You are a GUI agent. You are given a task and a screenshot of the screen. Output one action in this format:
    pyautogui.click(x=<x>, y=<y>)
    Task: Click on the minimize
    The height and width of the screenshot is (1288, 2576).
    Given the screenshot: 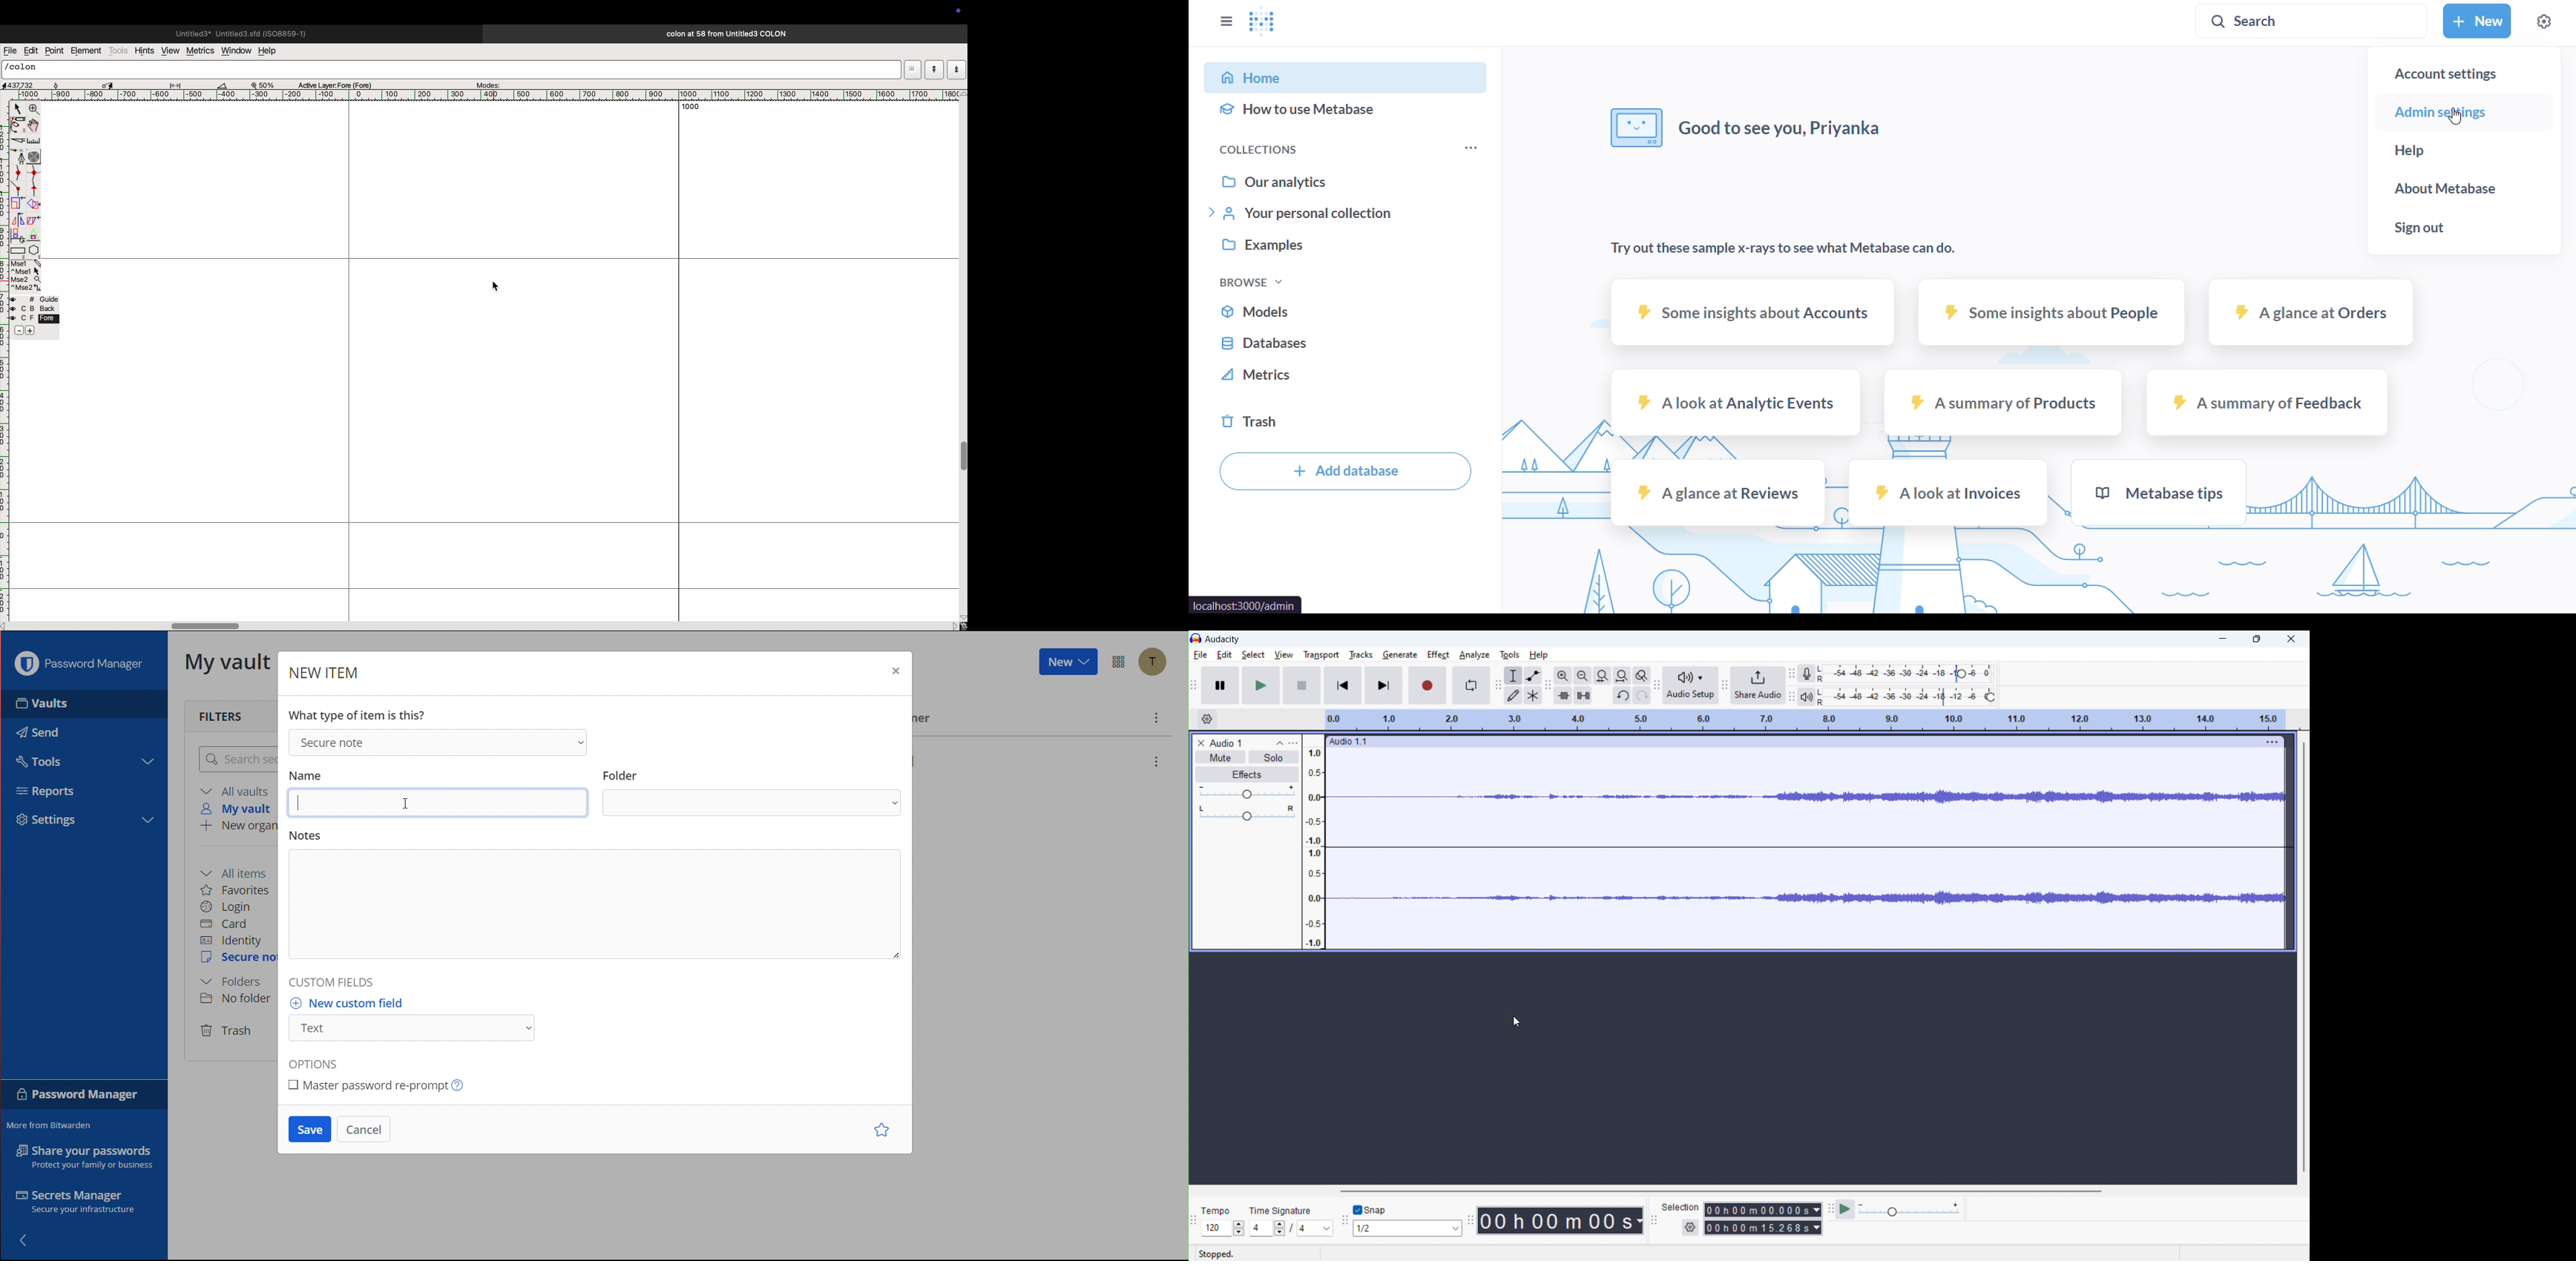 What is the action you would take?
    pyautogui.click(x=2222, y=639)
    